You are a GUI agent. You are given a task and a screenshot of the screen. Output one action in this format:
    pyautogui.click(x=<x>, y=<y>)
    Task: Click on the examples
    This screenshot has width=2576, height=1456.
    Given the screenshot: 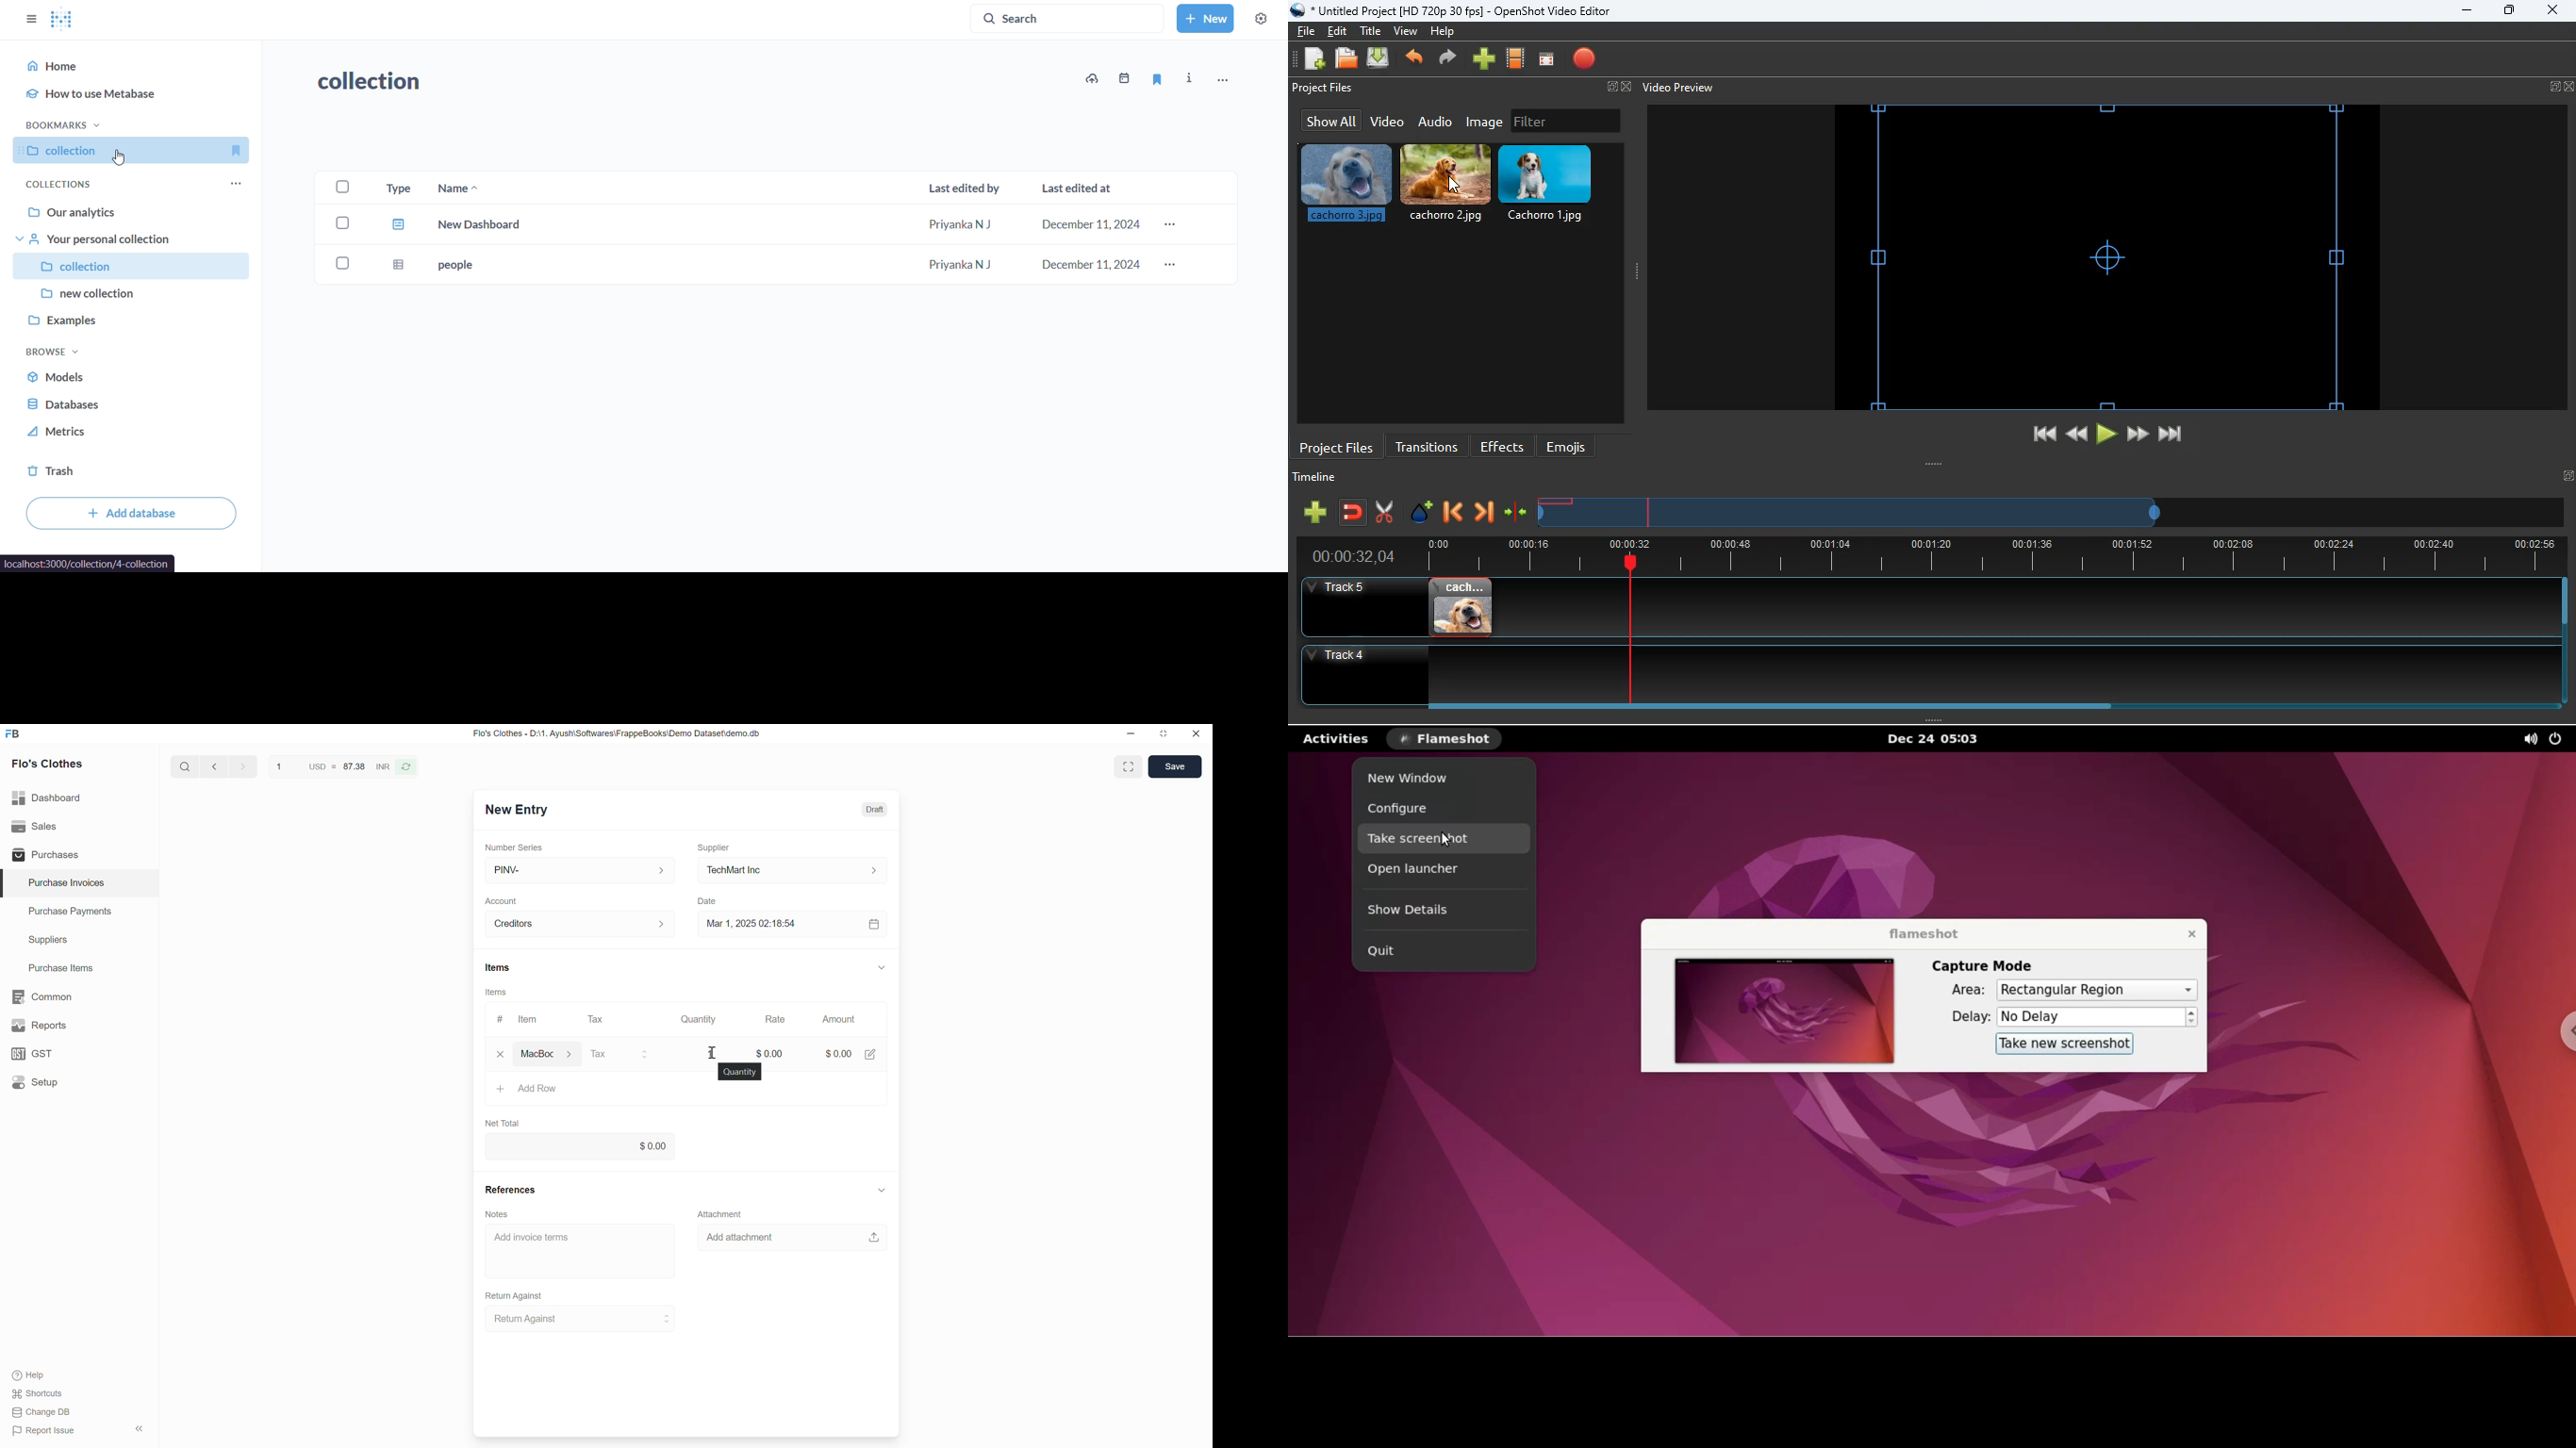 What is the action you would take?
    pyautogui.click(x=129, y=321)
    